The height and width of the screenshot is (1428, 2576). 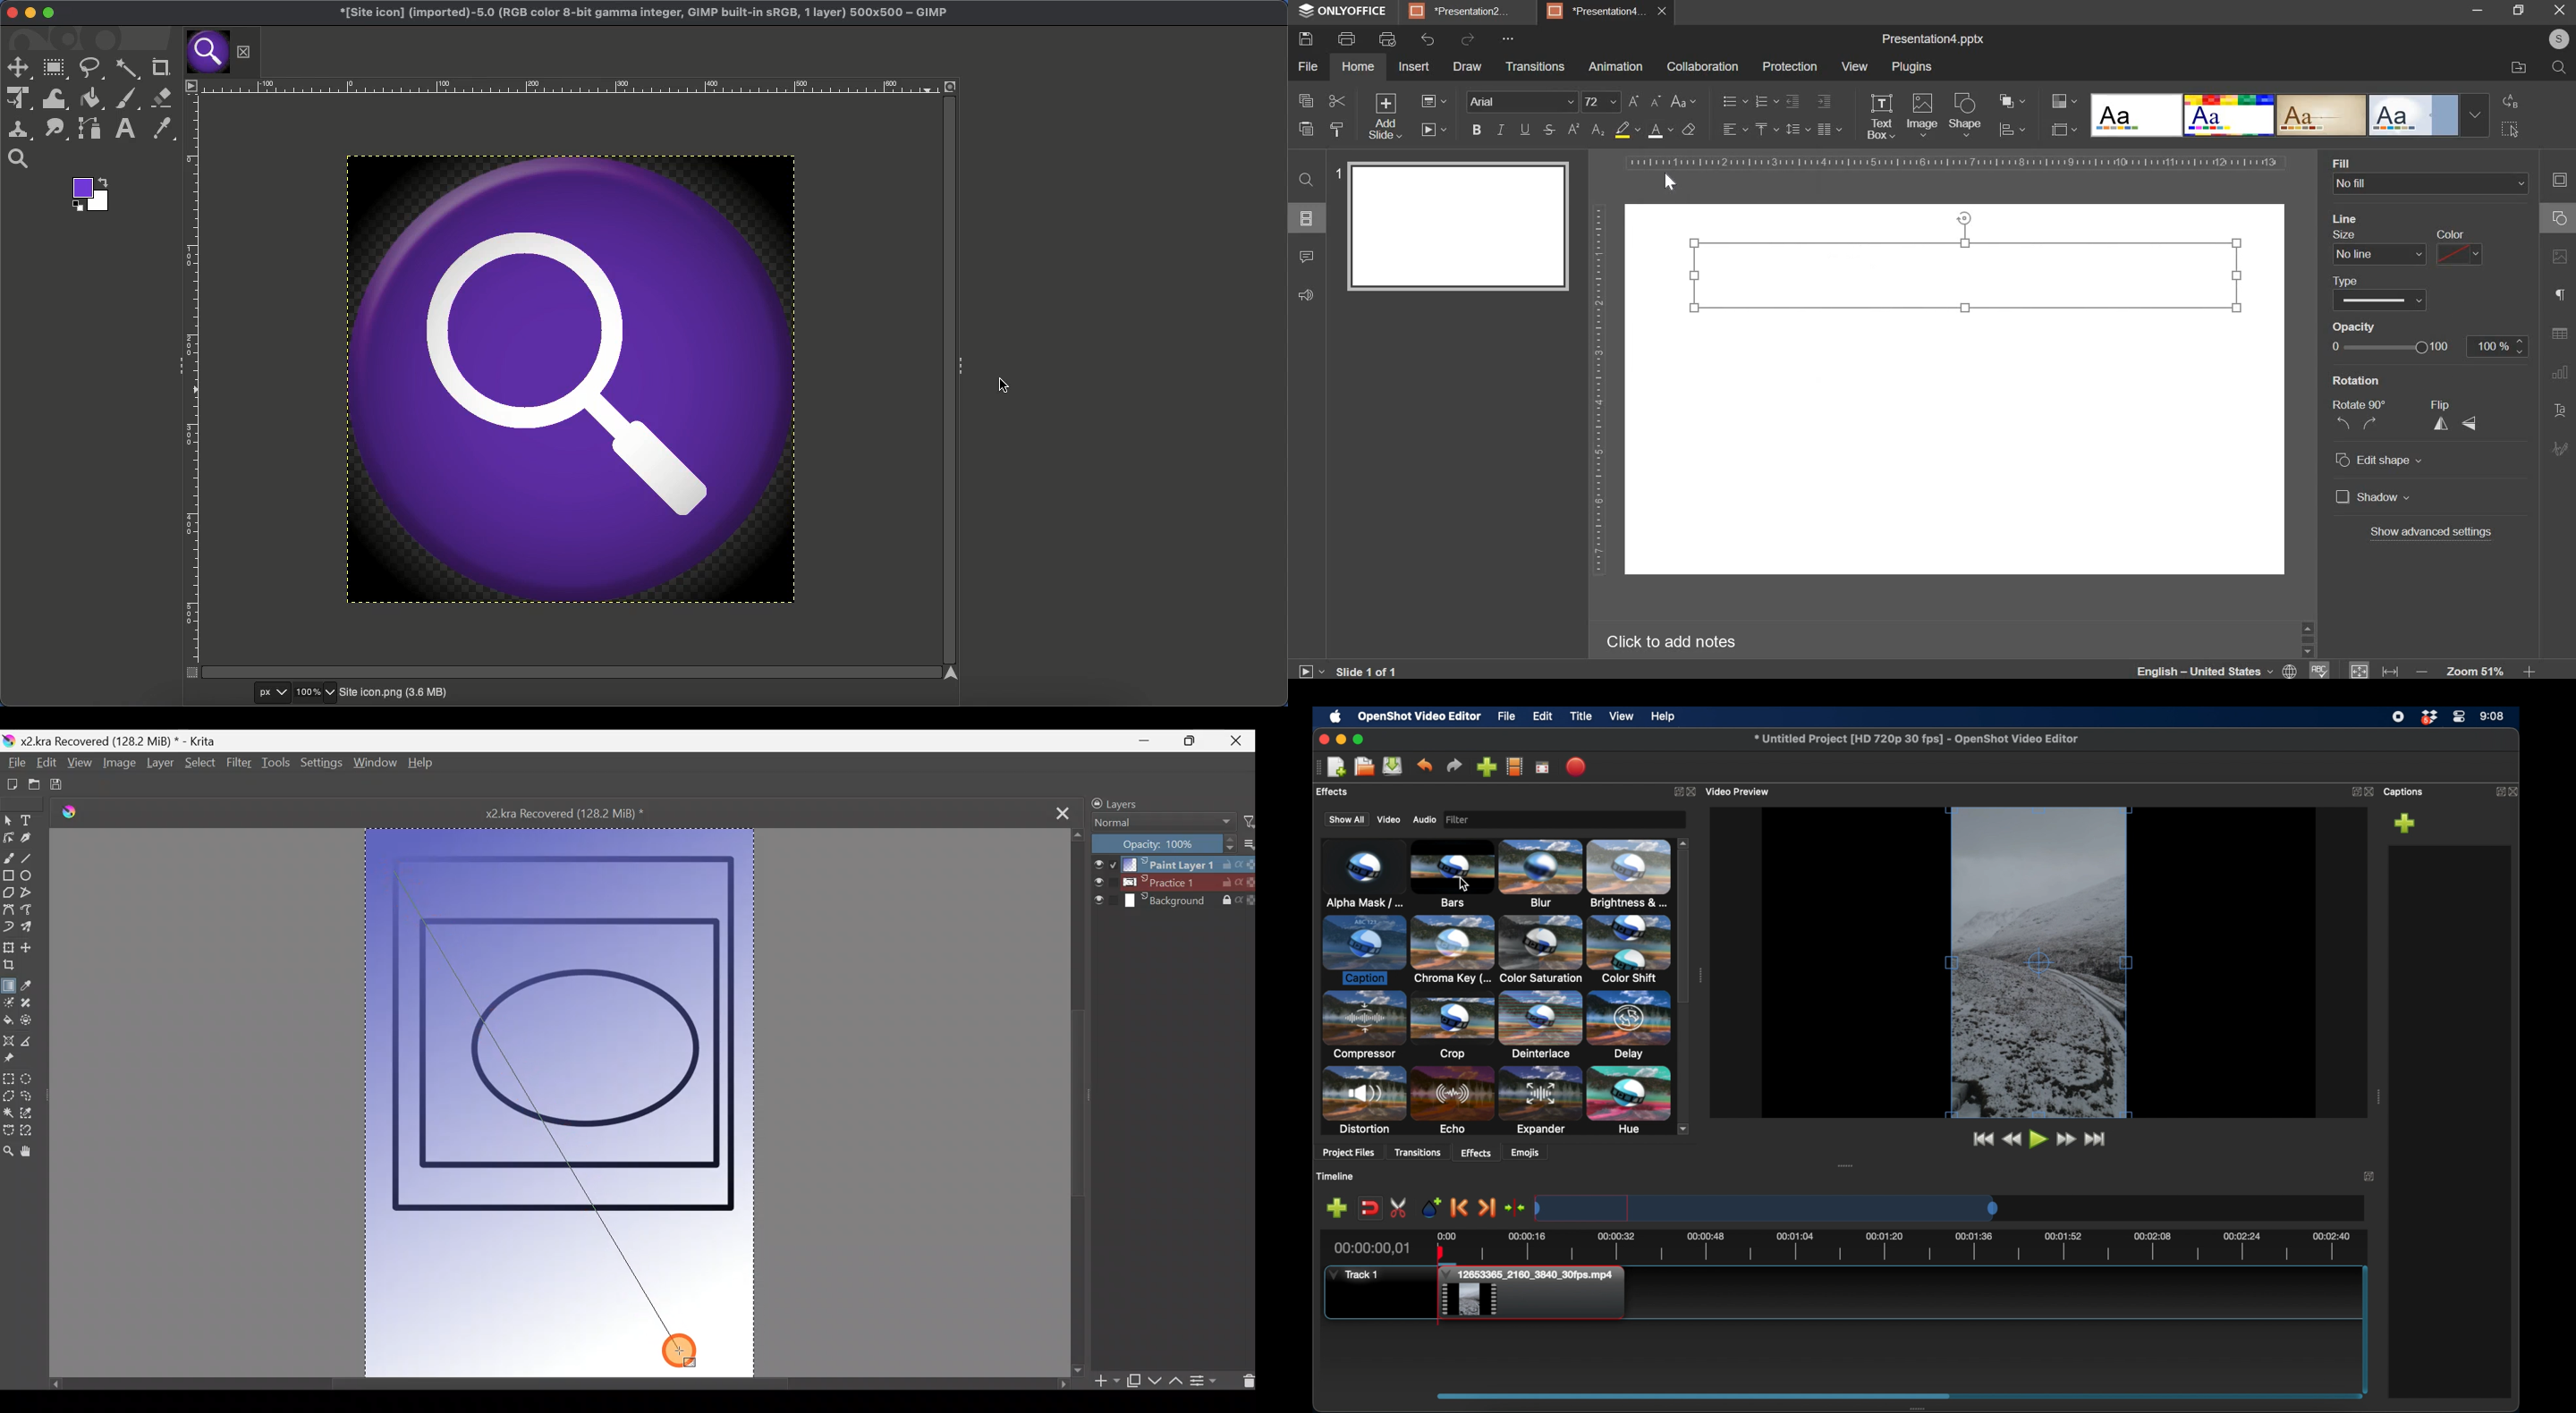 I want to click on Similar colour selection tool, so click(x=29, y=1116).